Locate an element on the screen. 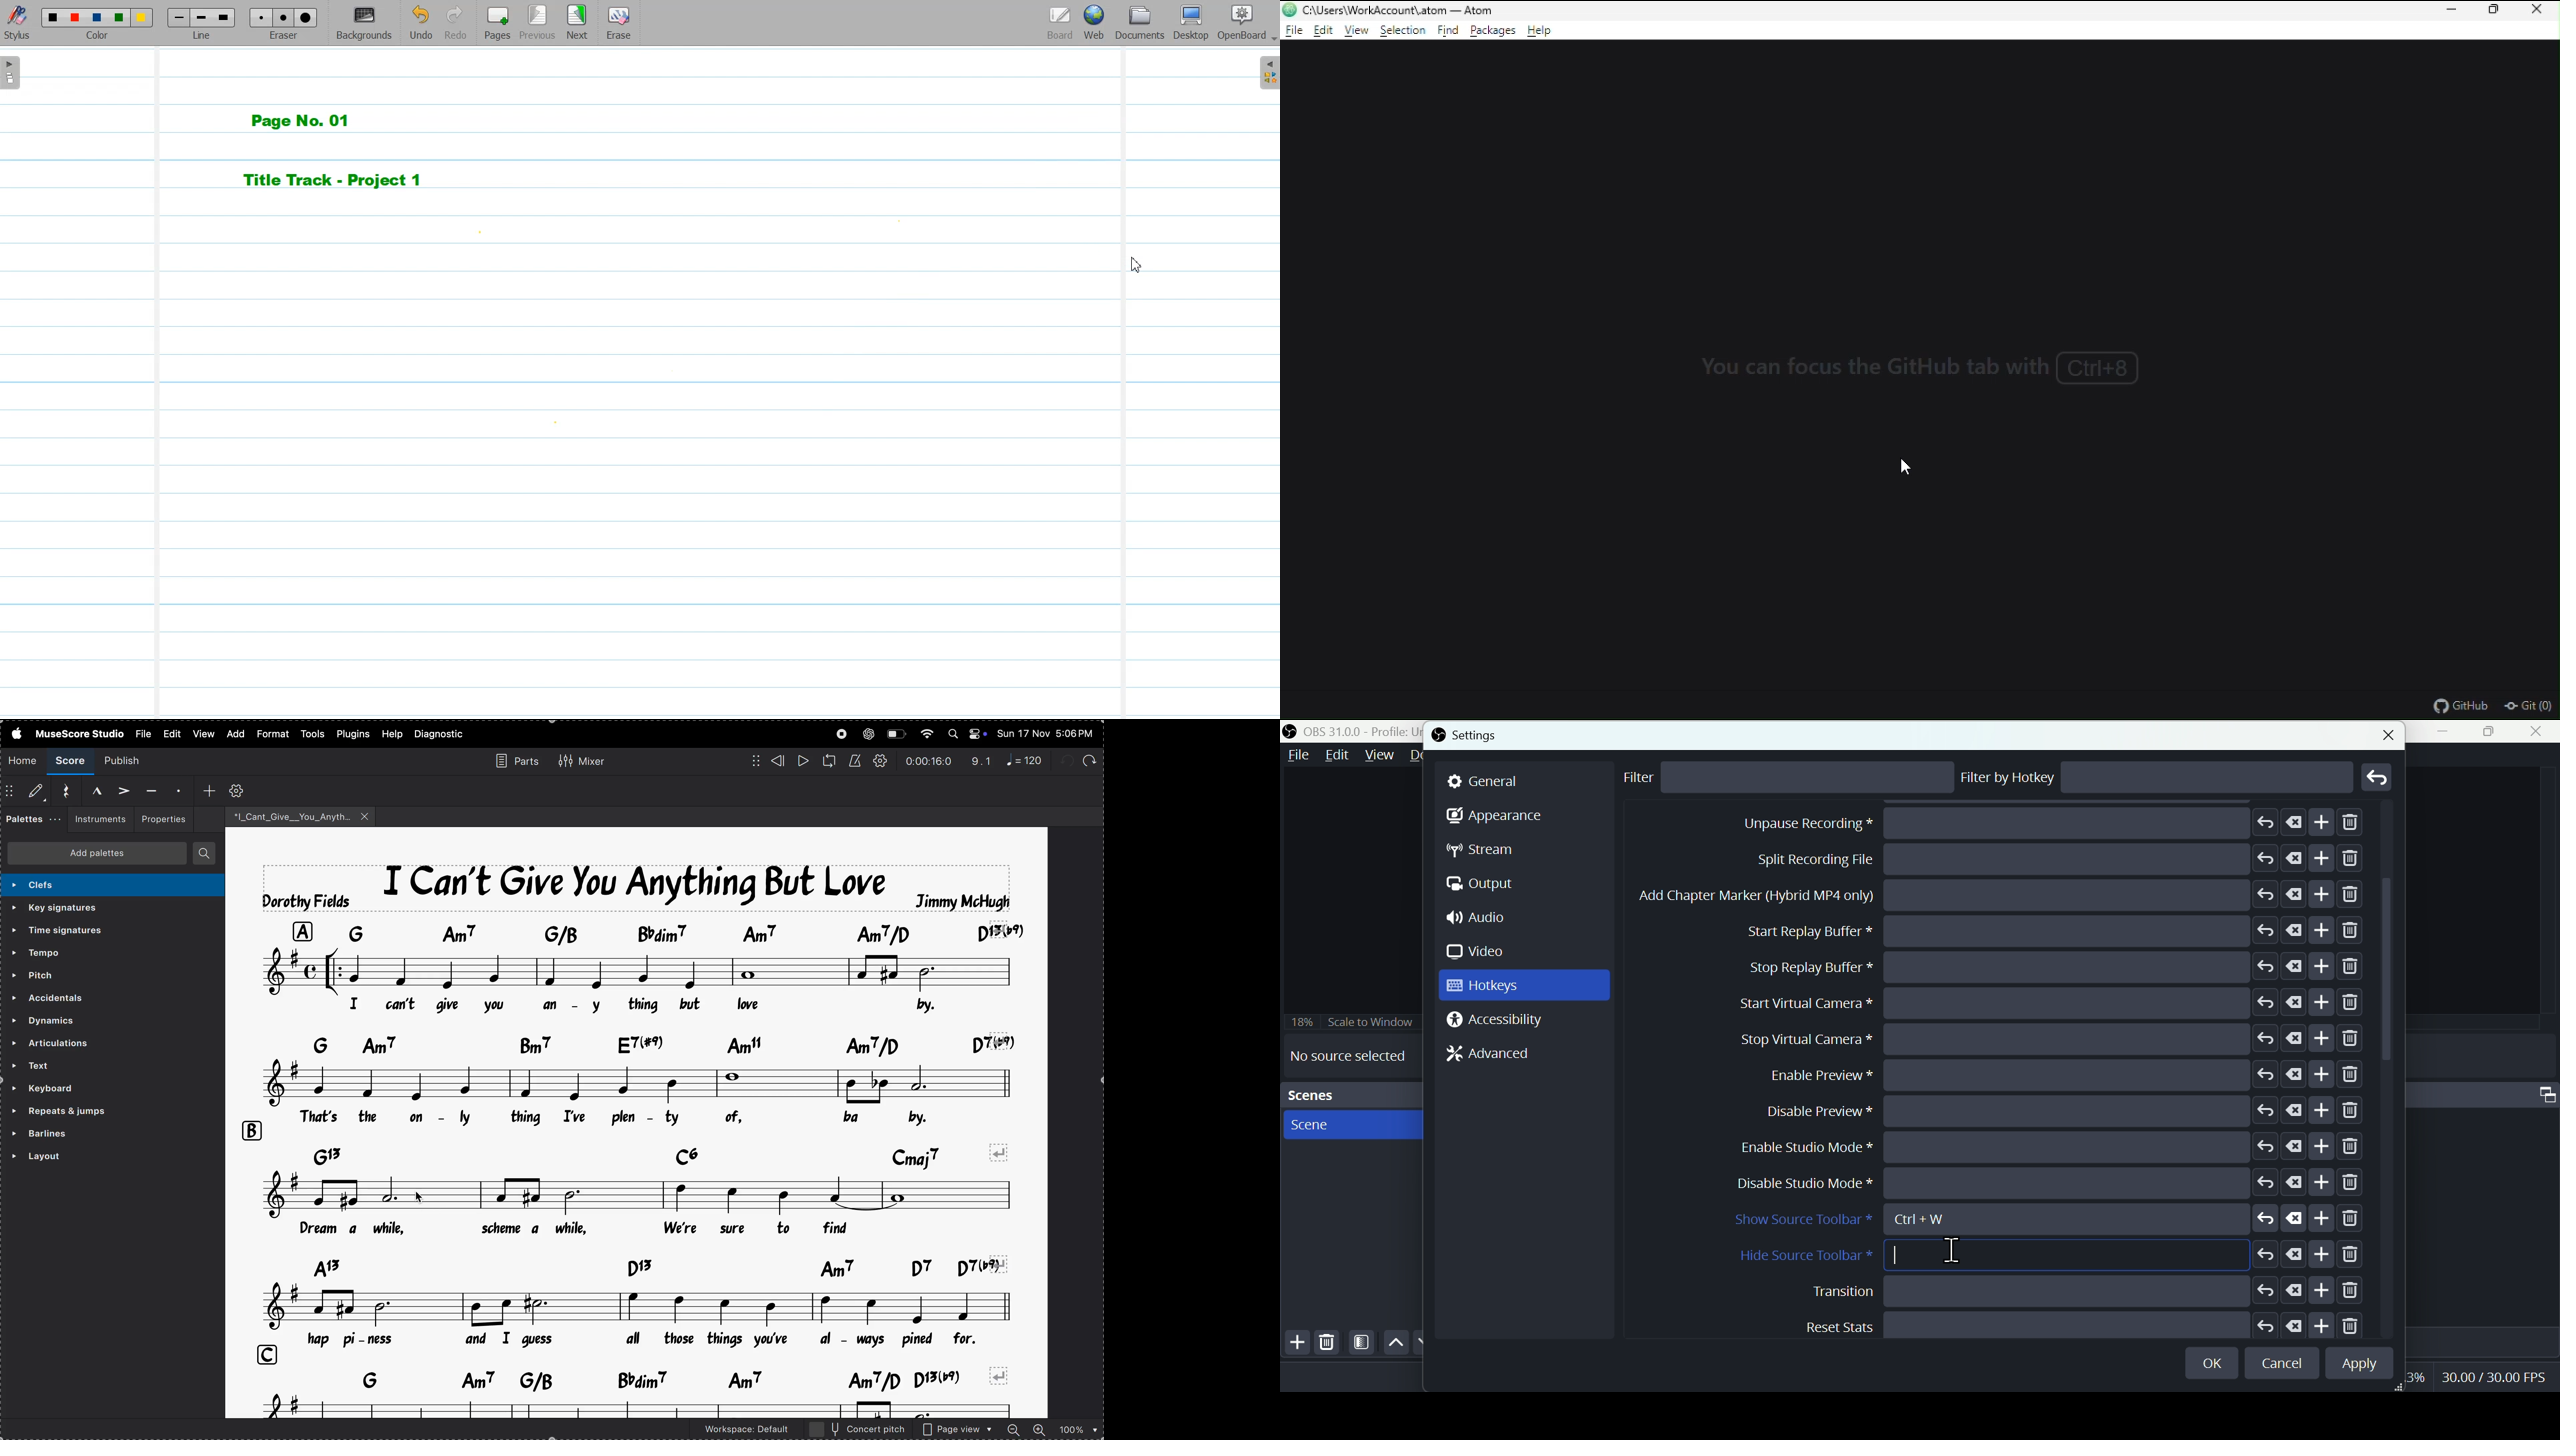 The image size is (2576, 1456). Maximise is located at coordinates (2494, 731).